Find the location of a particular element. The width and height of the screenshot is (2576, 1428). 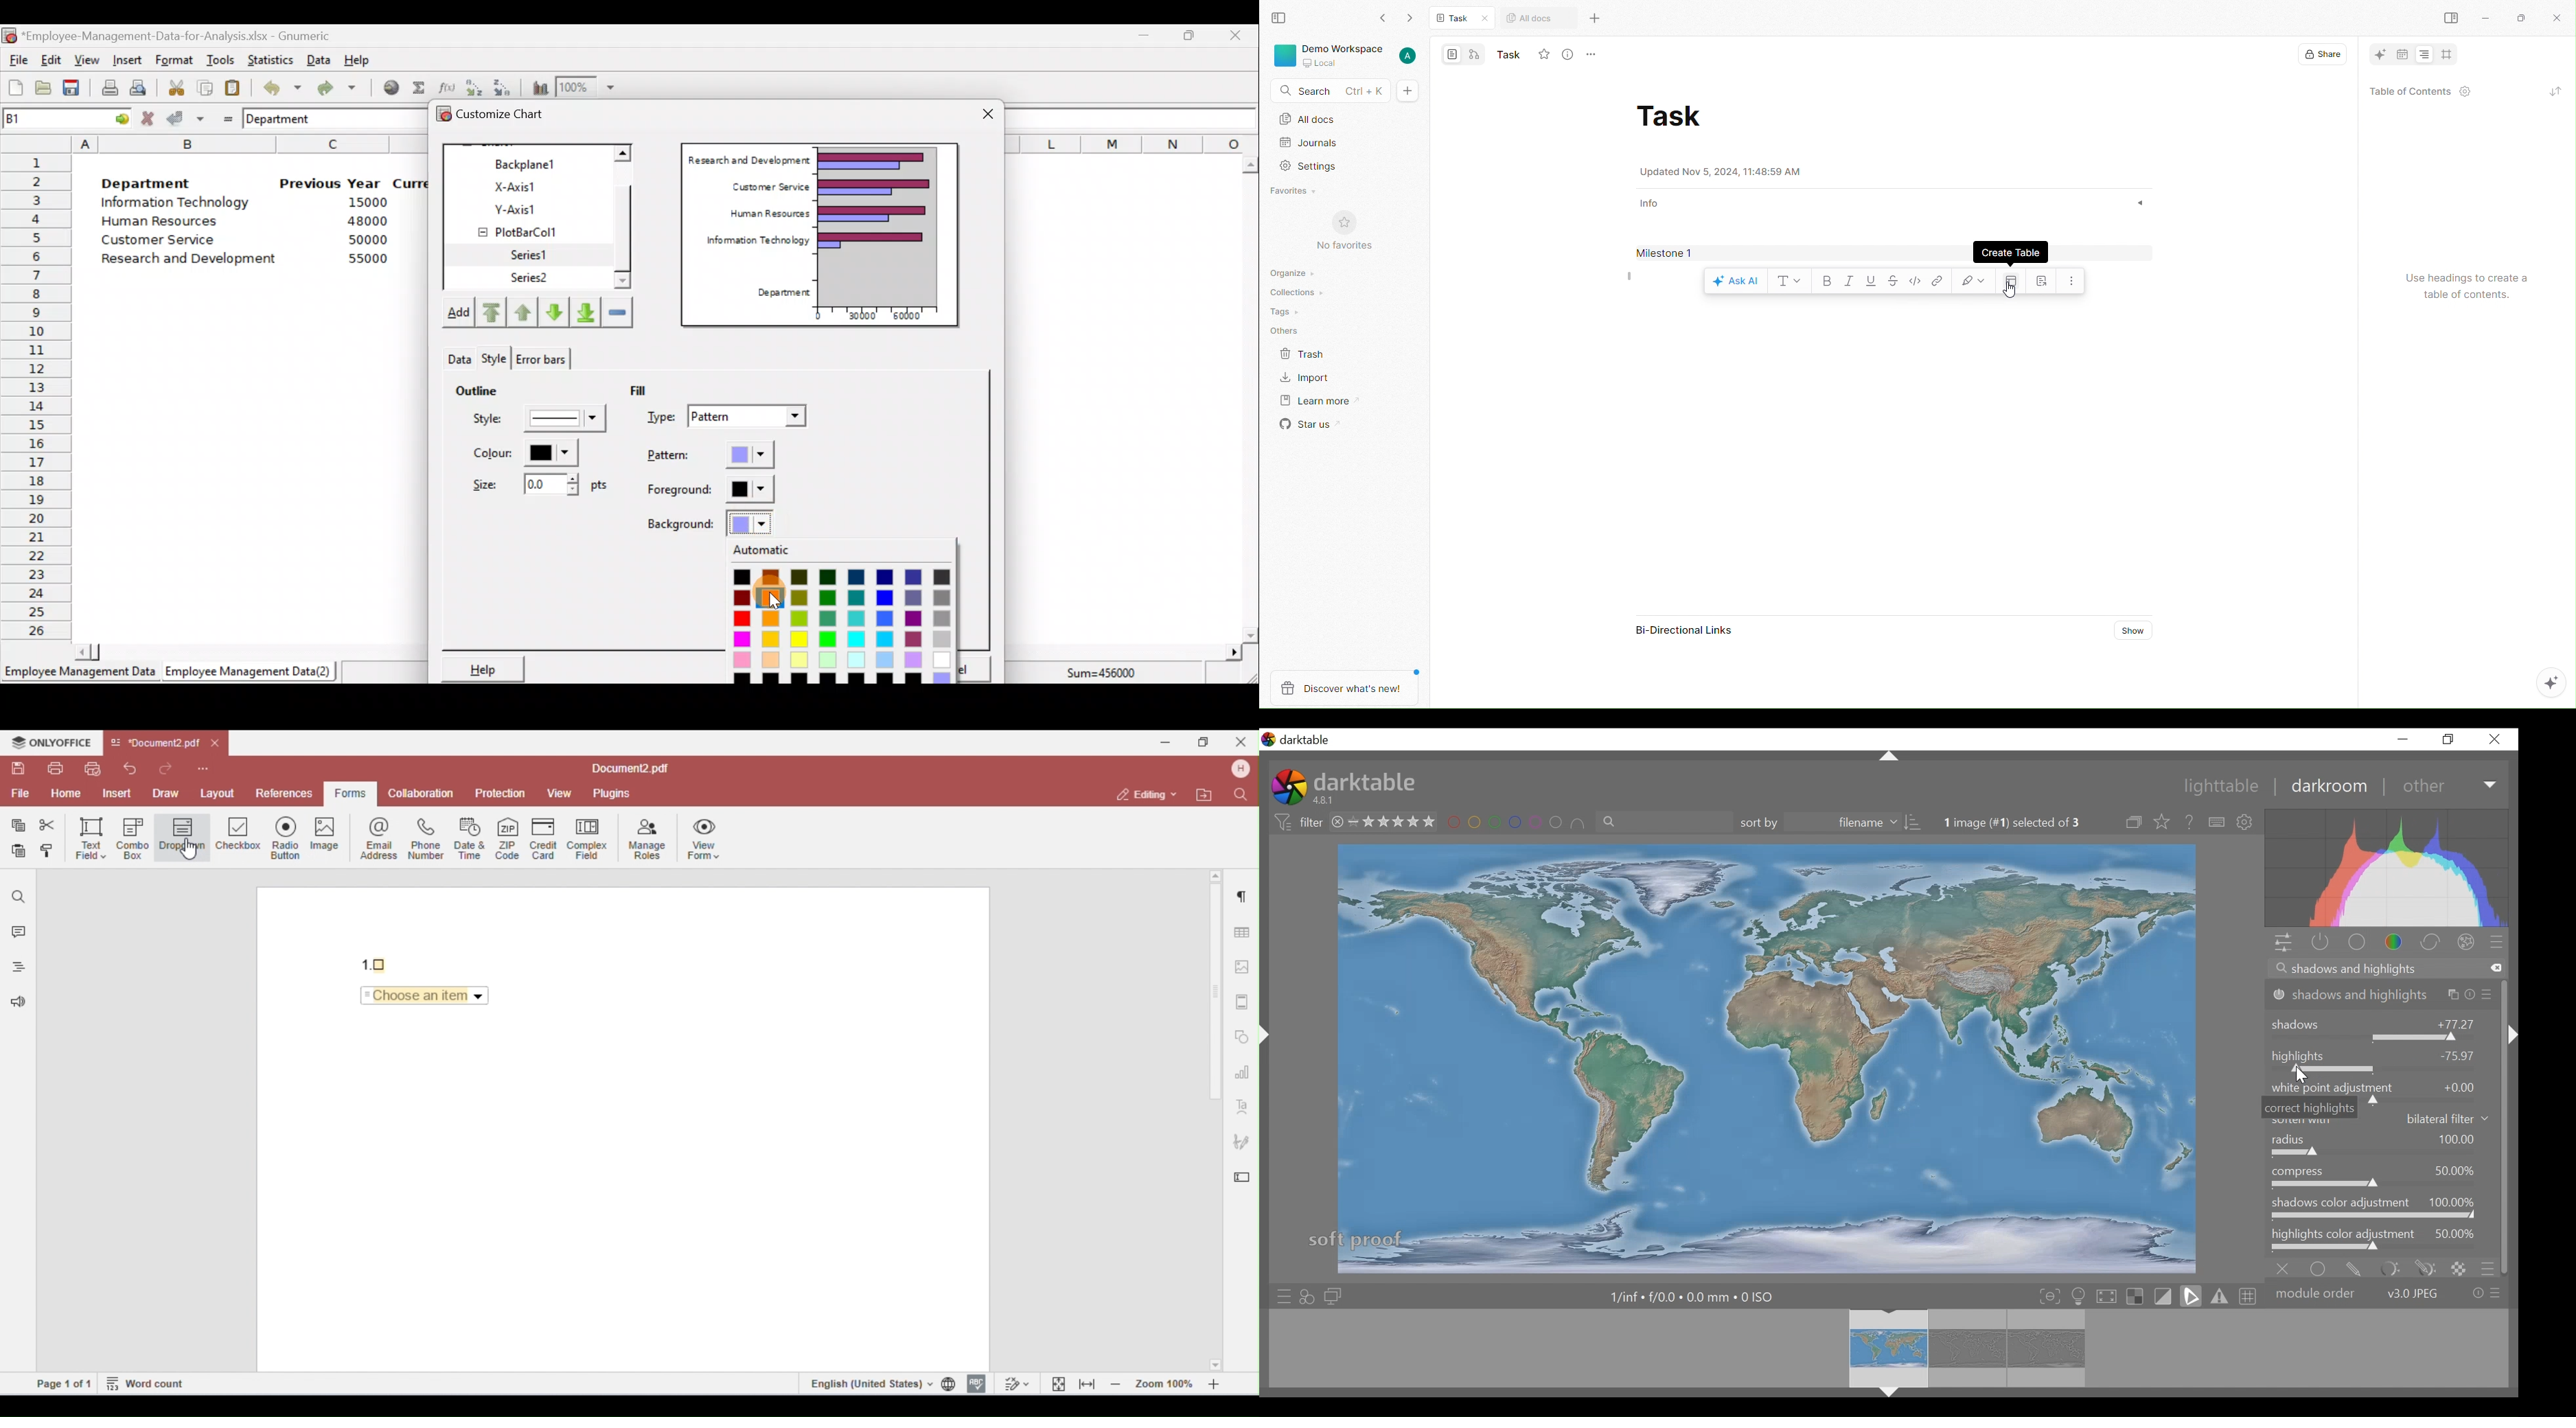

Version is located at coordinates (1327, 801).